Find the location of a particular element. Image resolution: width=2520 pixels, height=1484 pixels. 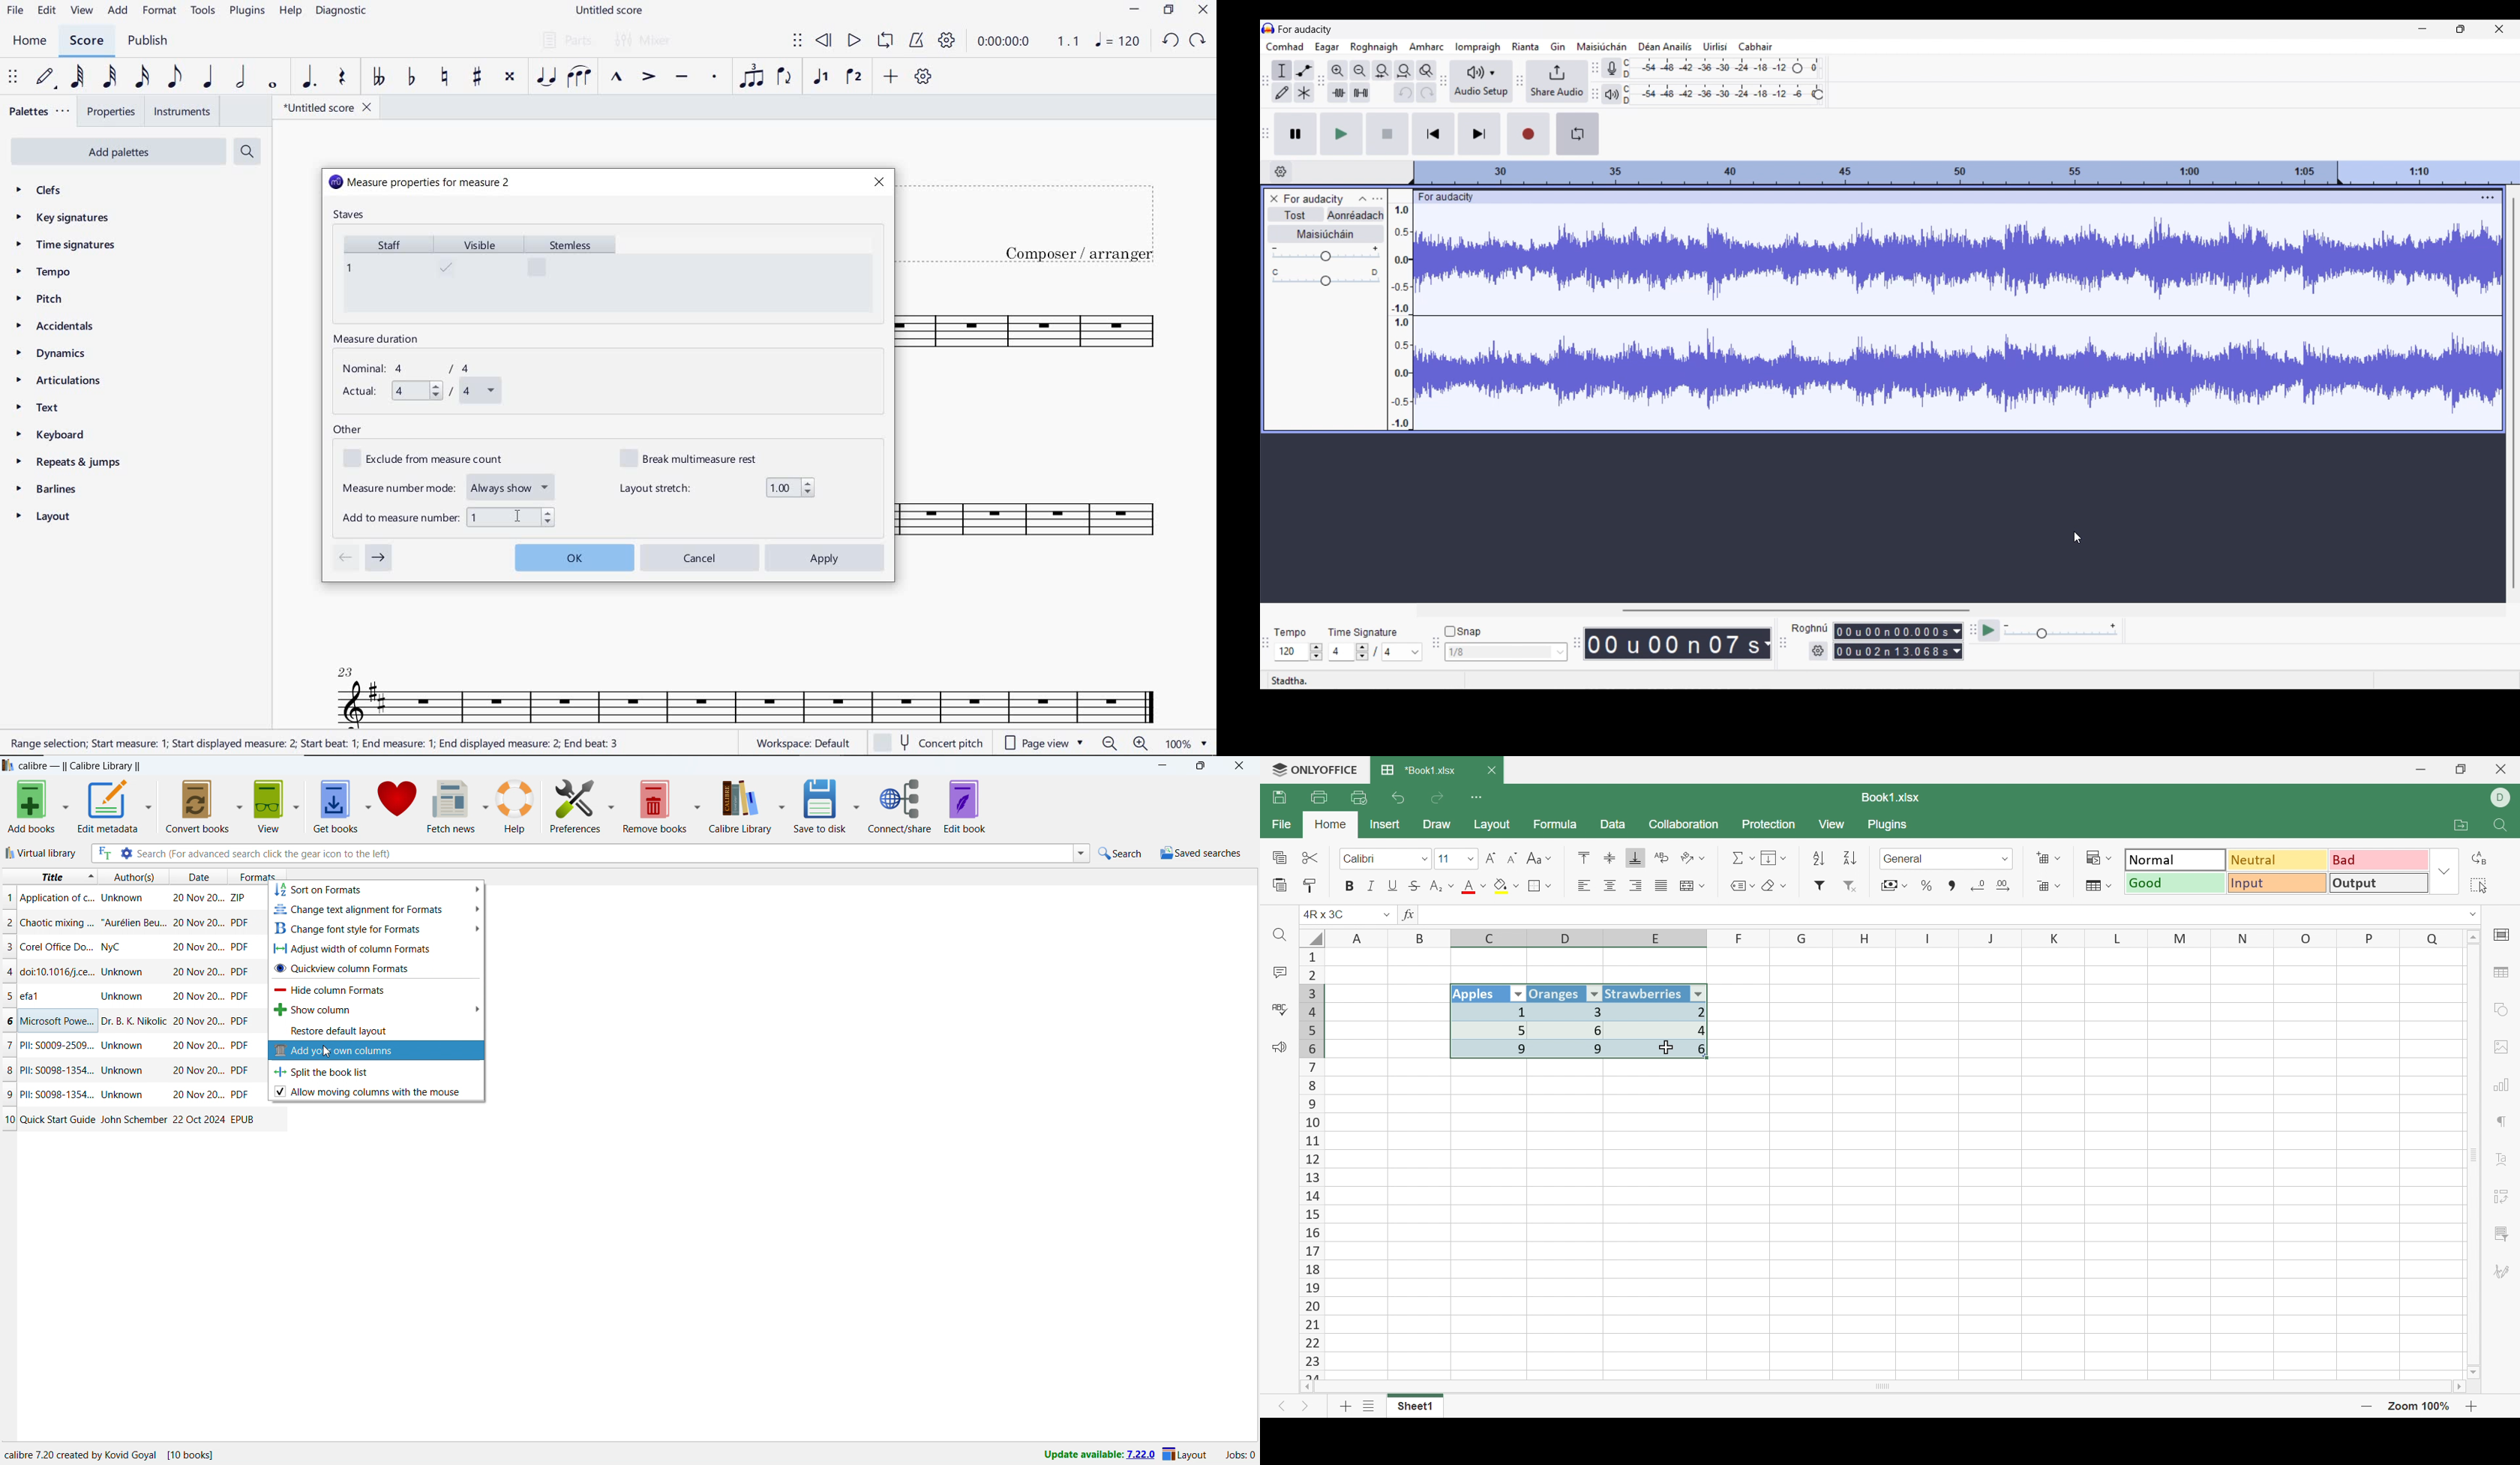

Indicates time signature settings is located at coordinates (1364, 632).